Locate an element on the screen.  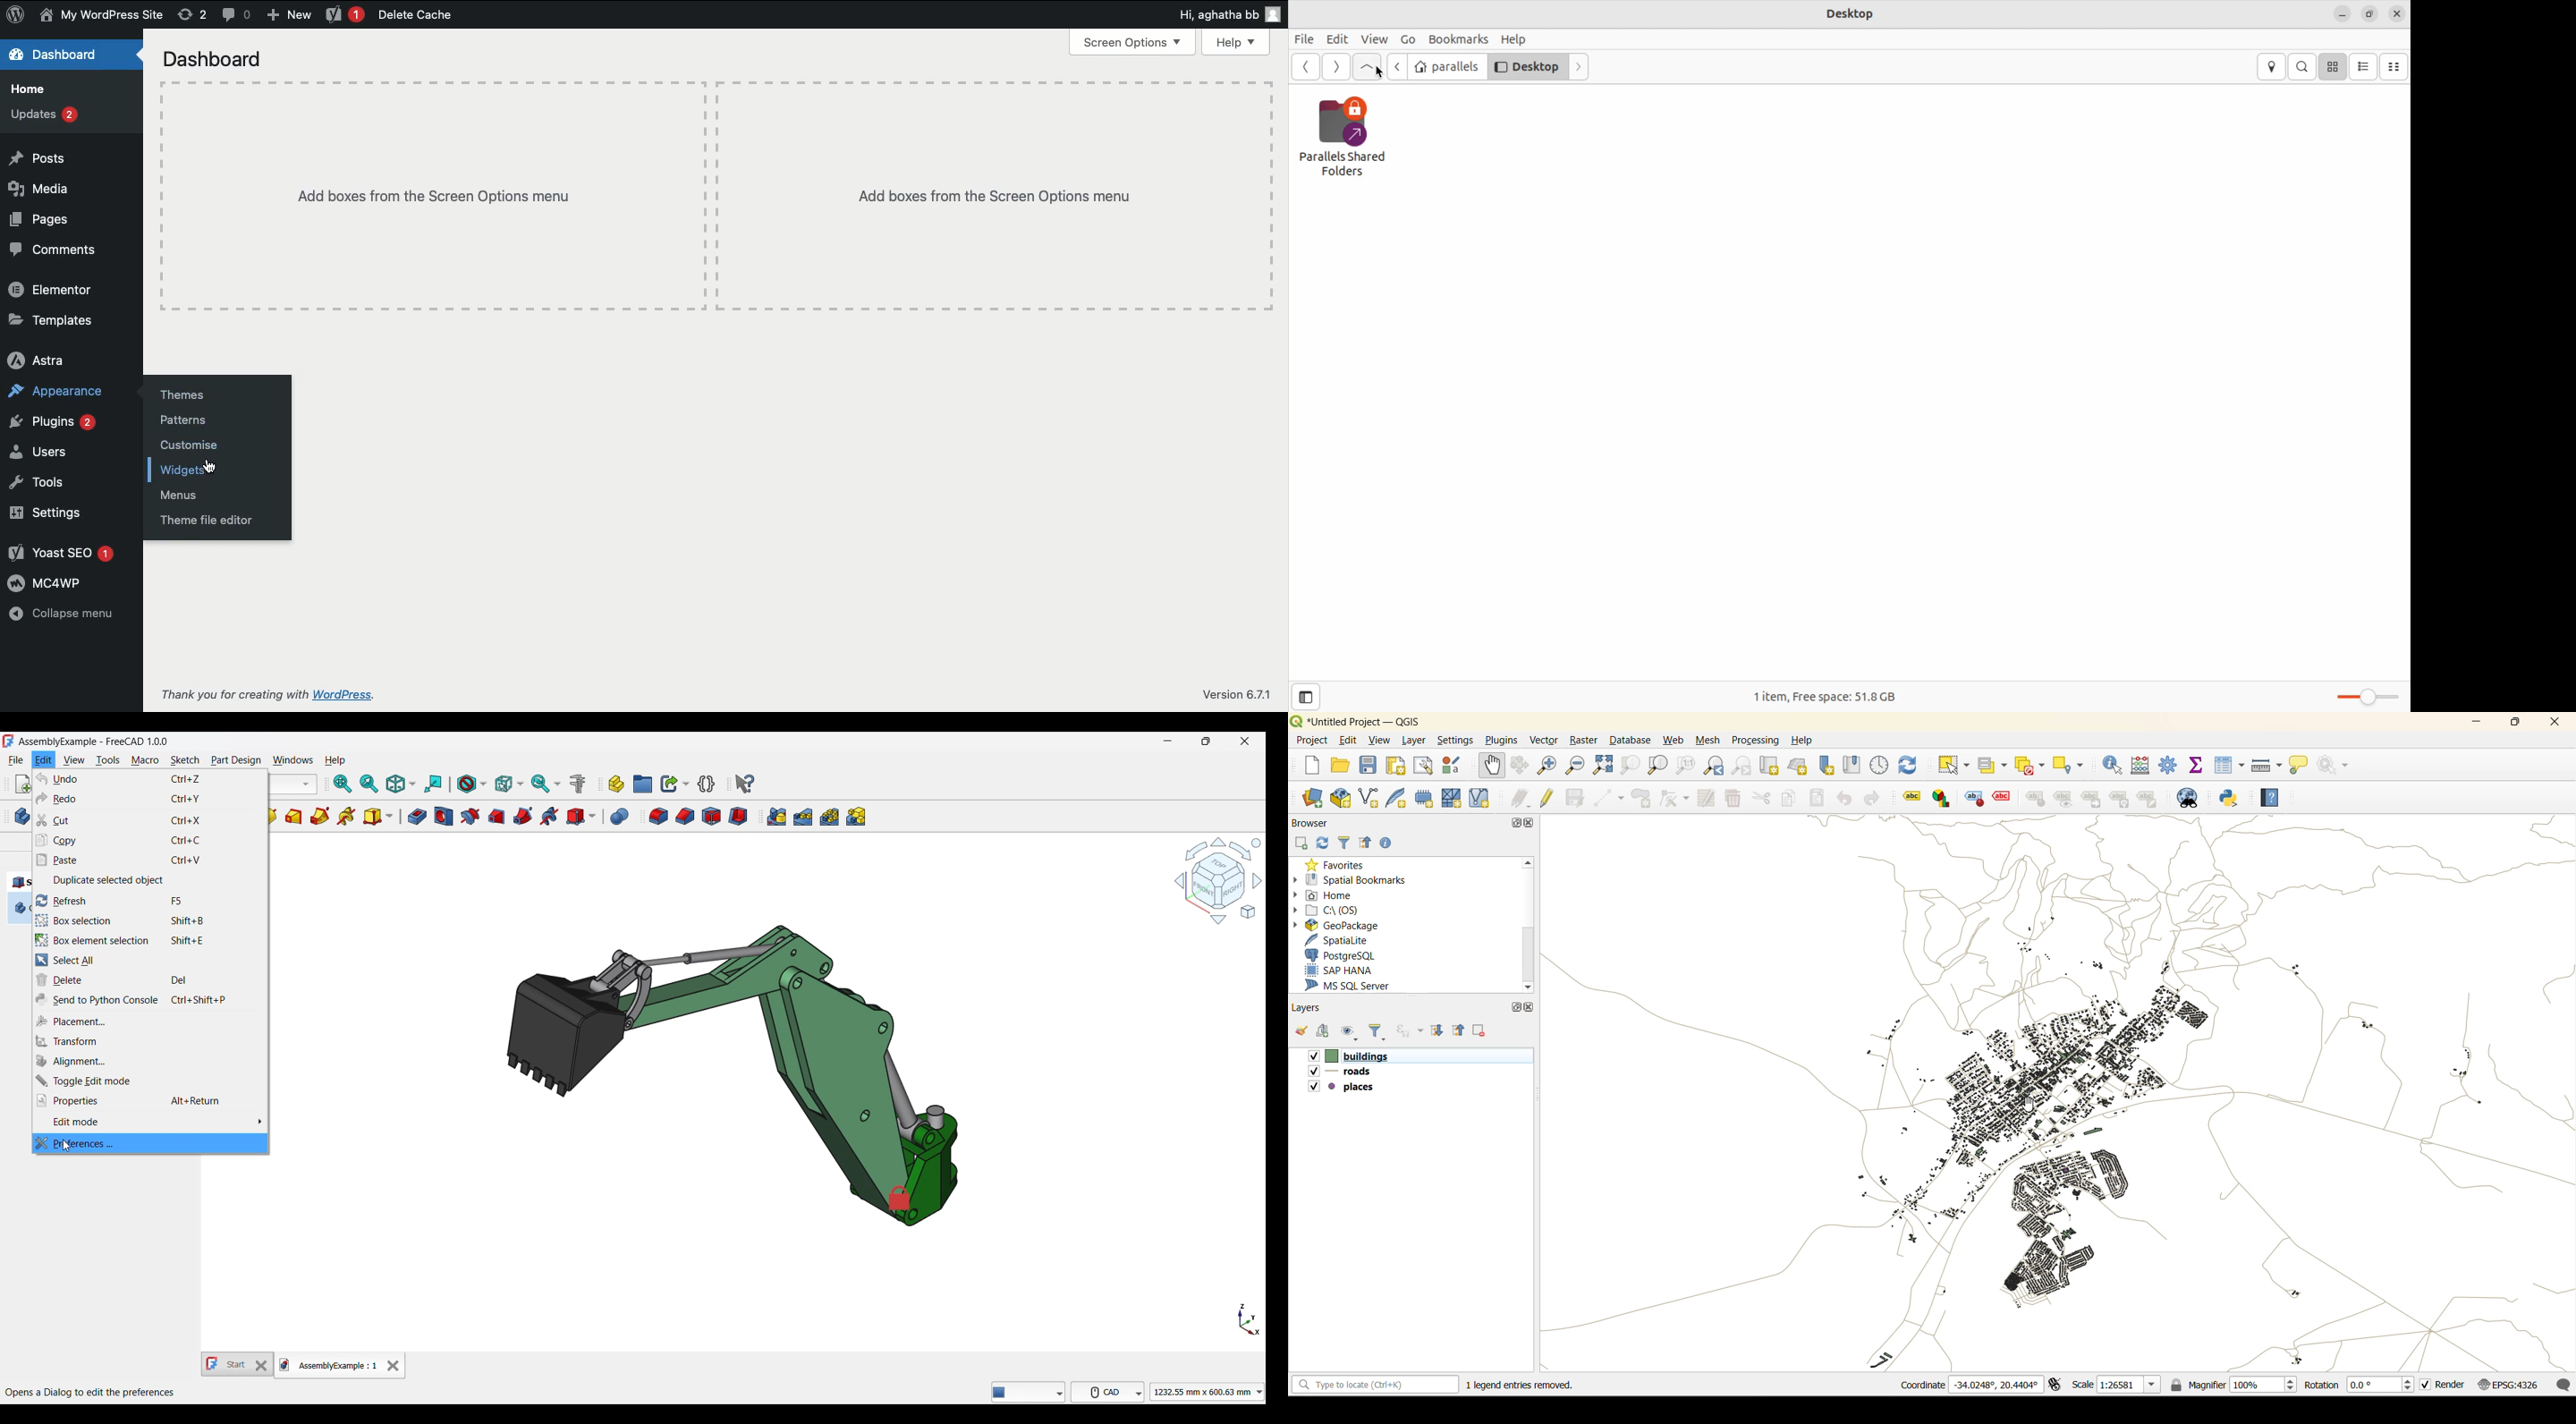
New is located at coordinates (294, 15).